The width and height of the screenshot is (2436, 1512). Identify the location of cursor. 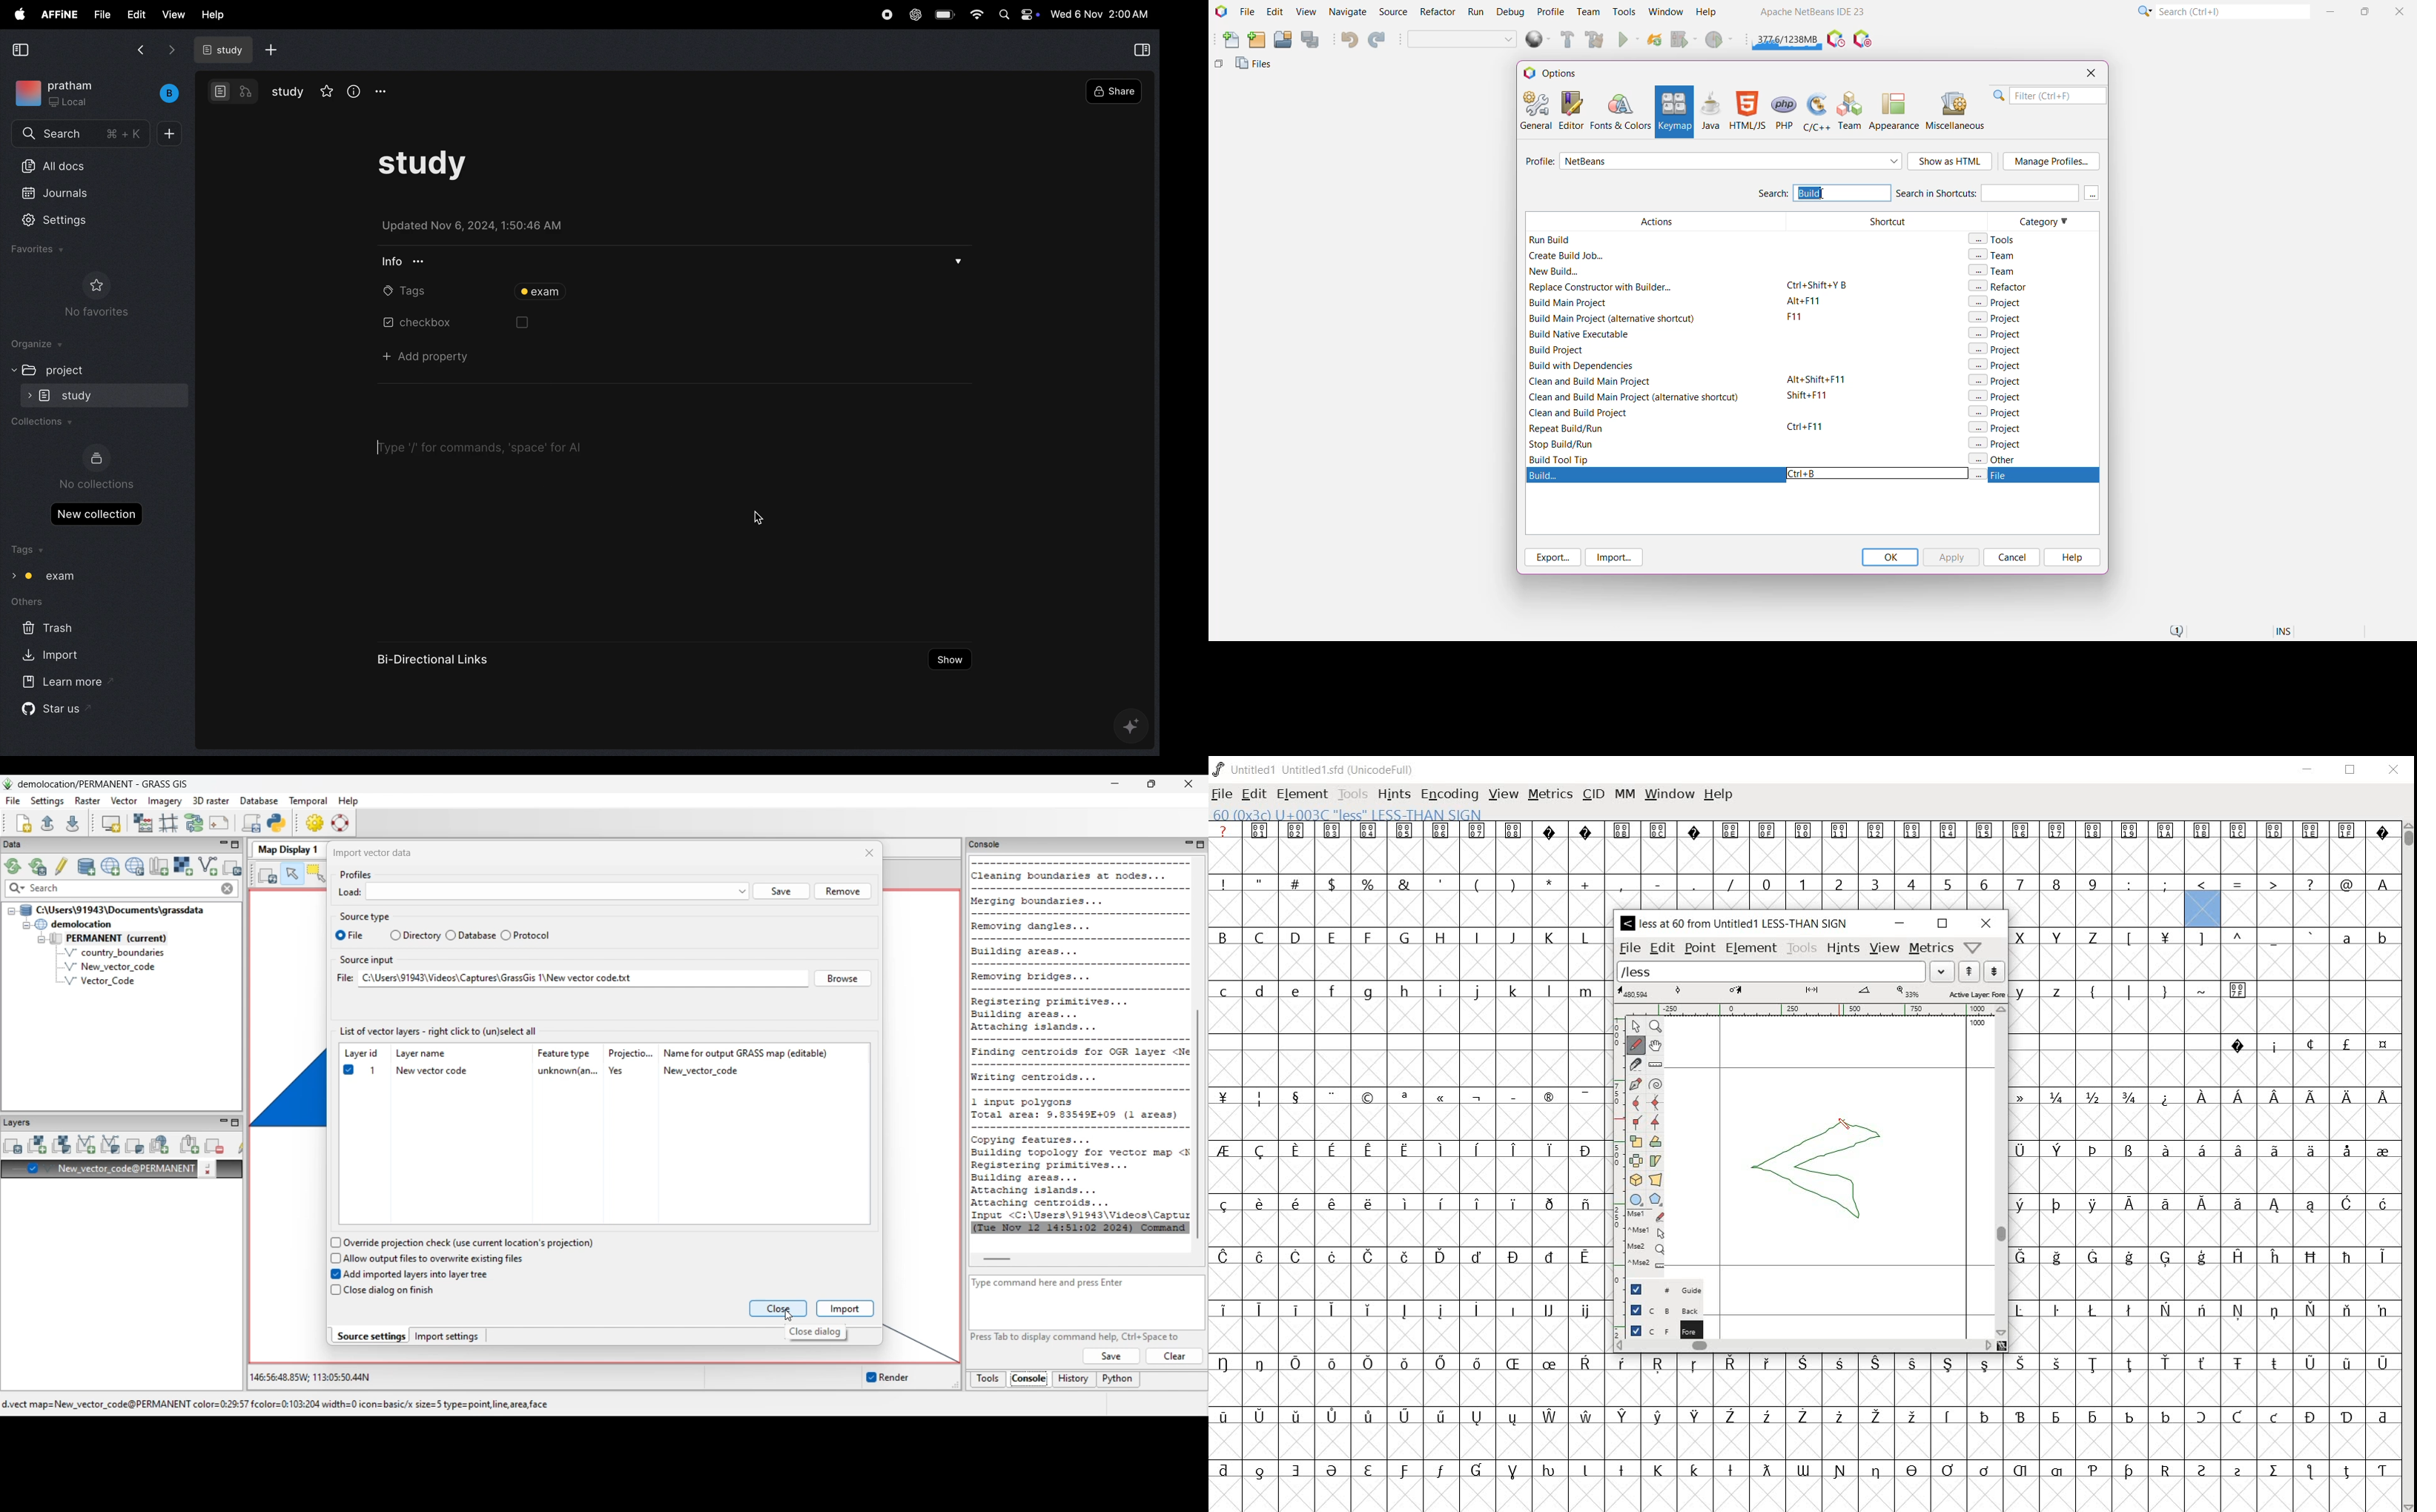
(762, 518).